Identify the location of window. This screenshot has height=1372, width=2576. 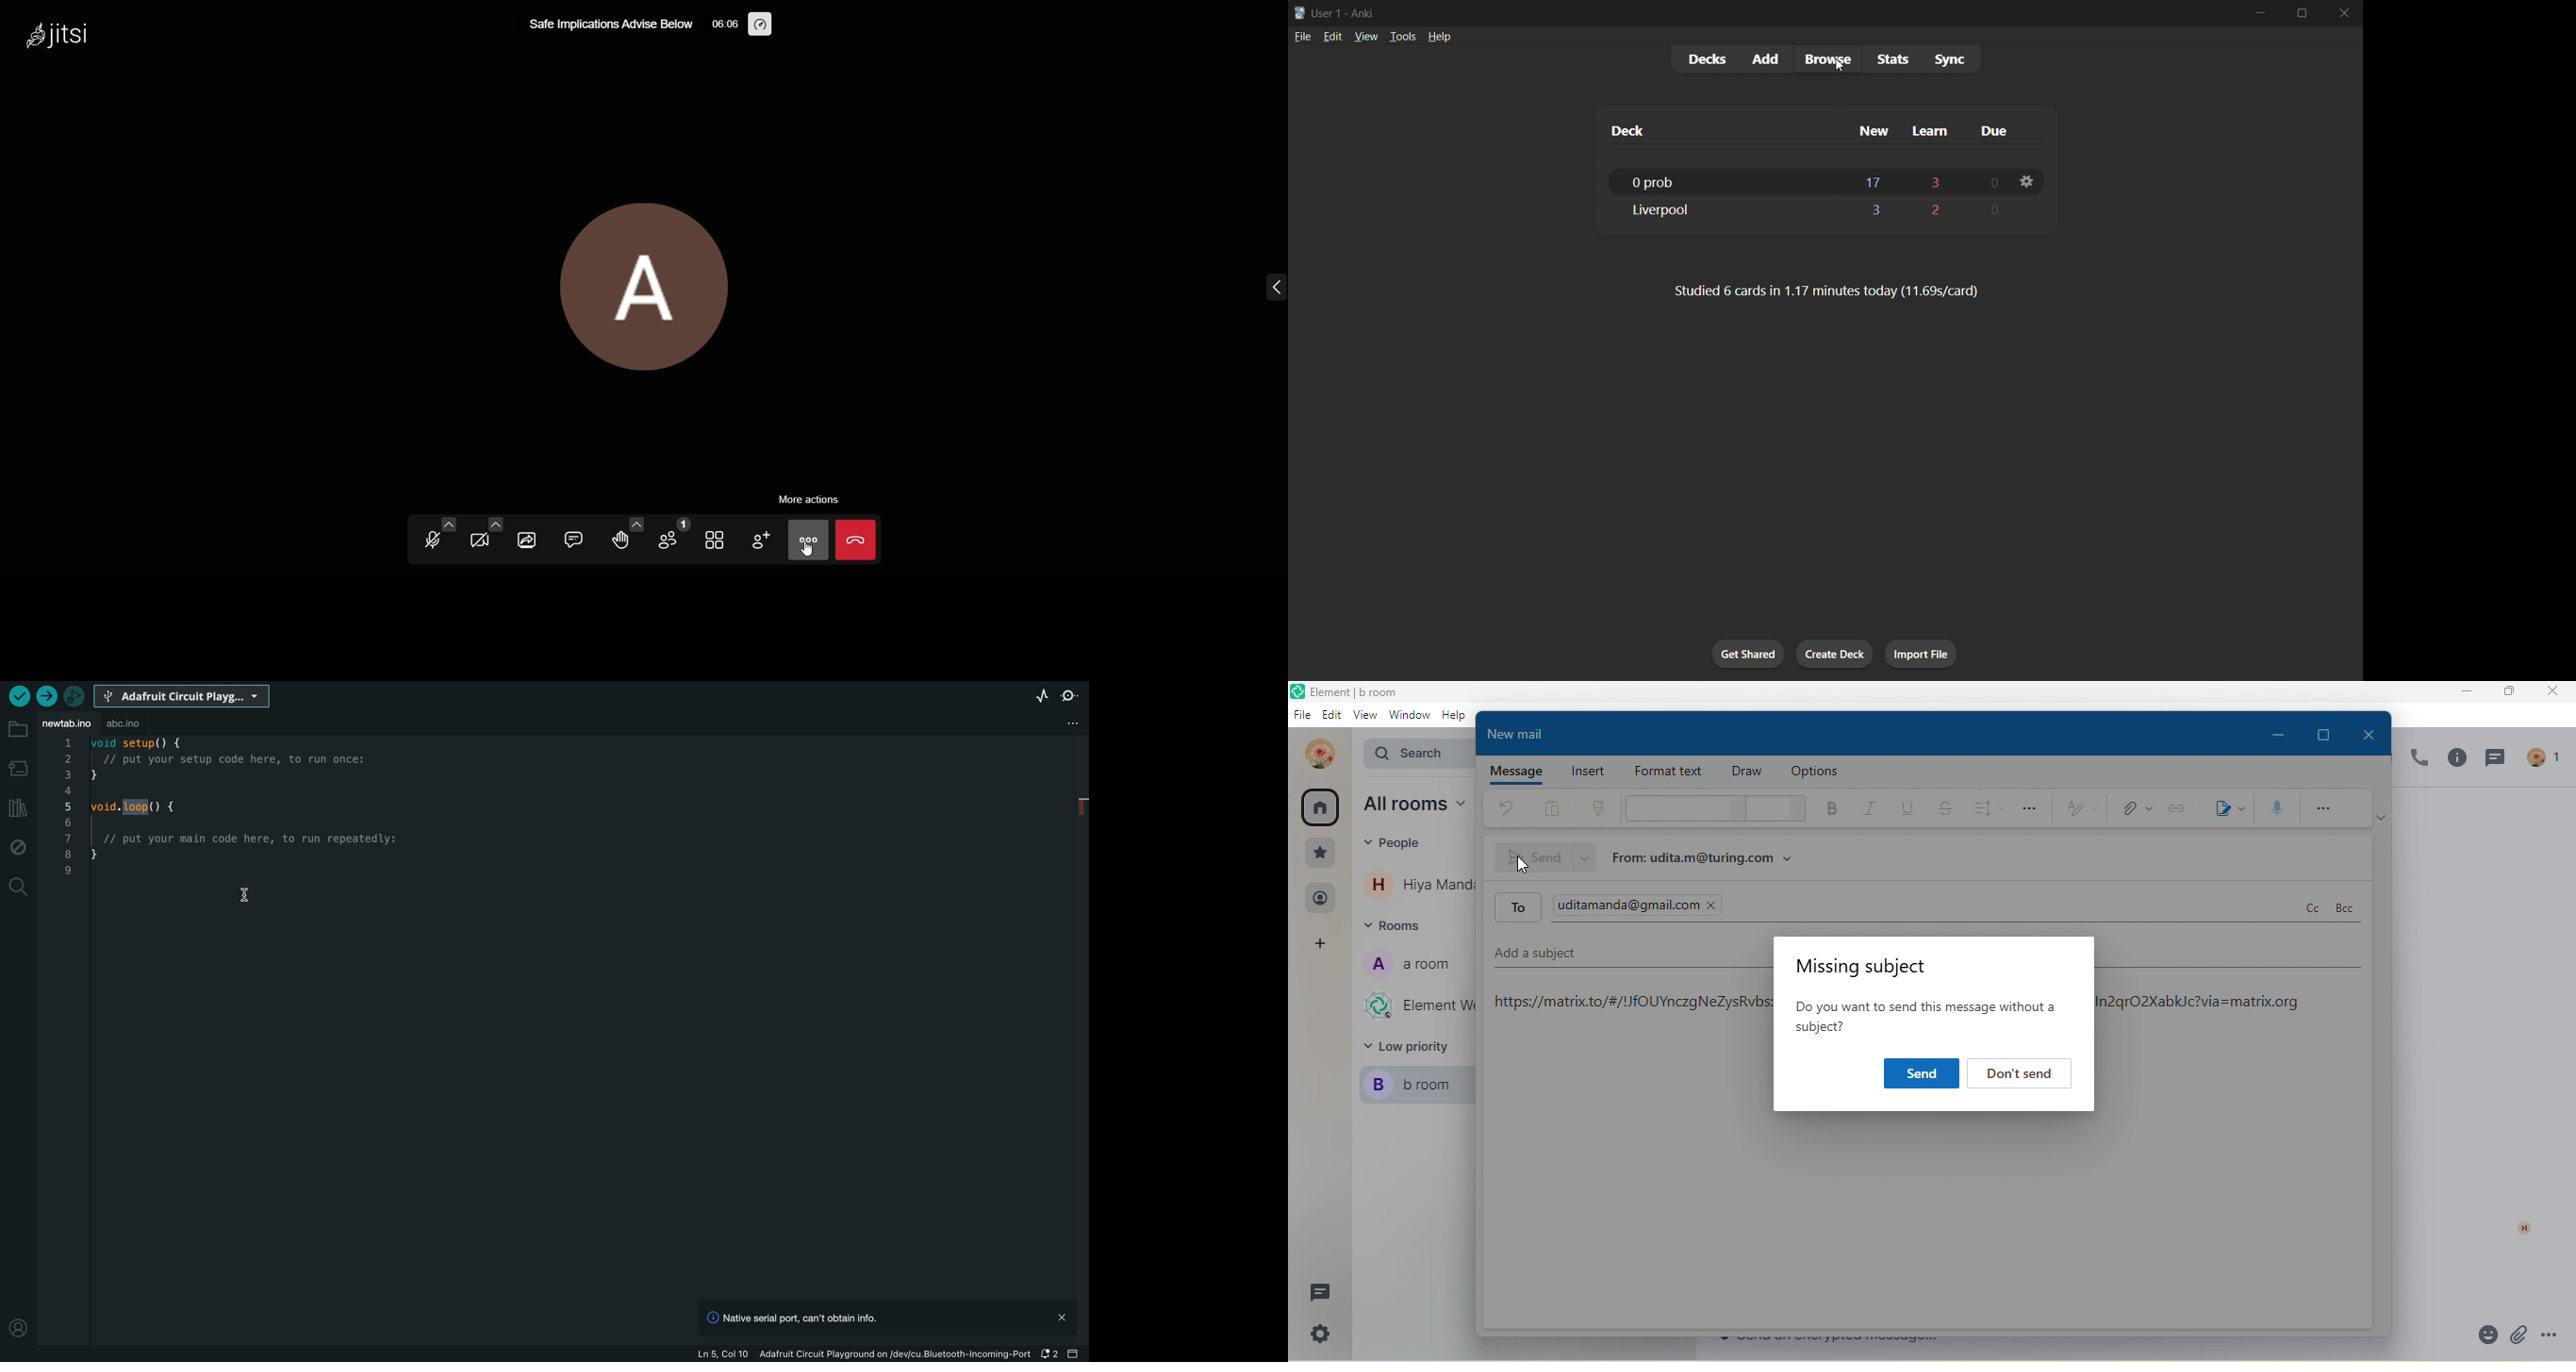
(1409, 720).